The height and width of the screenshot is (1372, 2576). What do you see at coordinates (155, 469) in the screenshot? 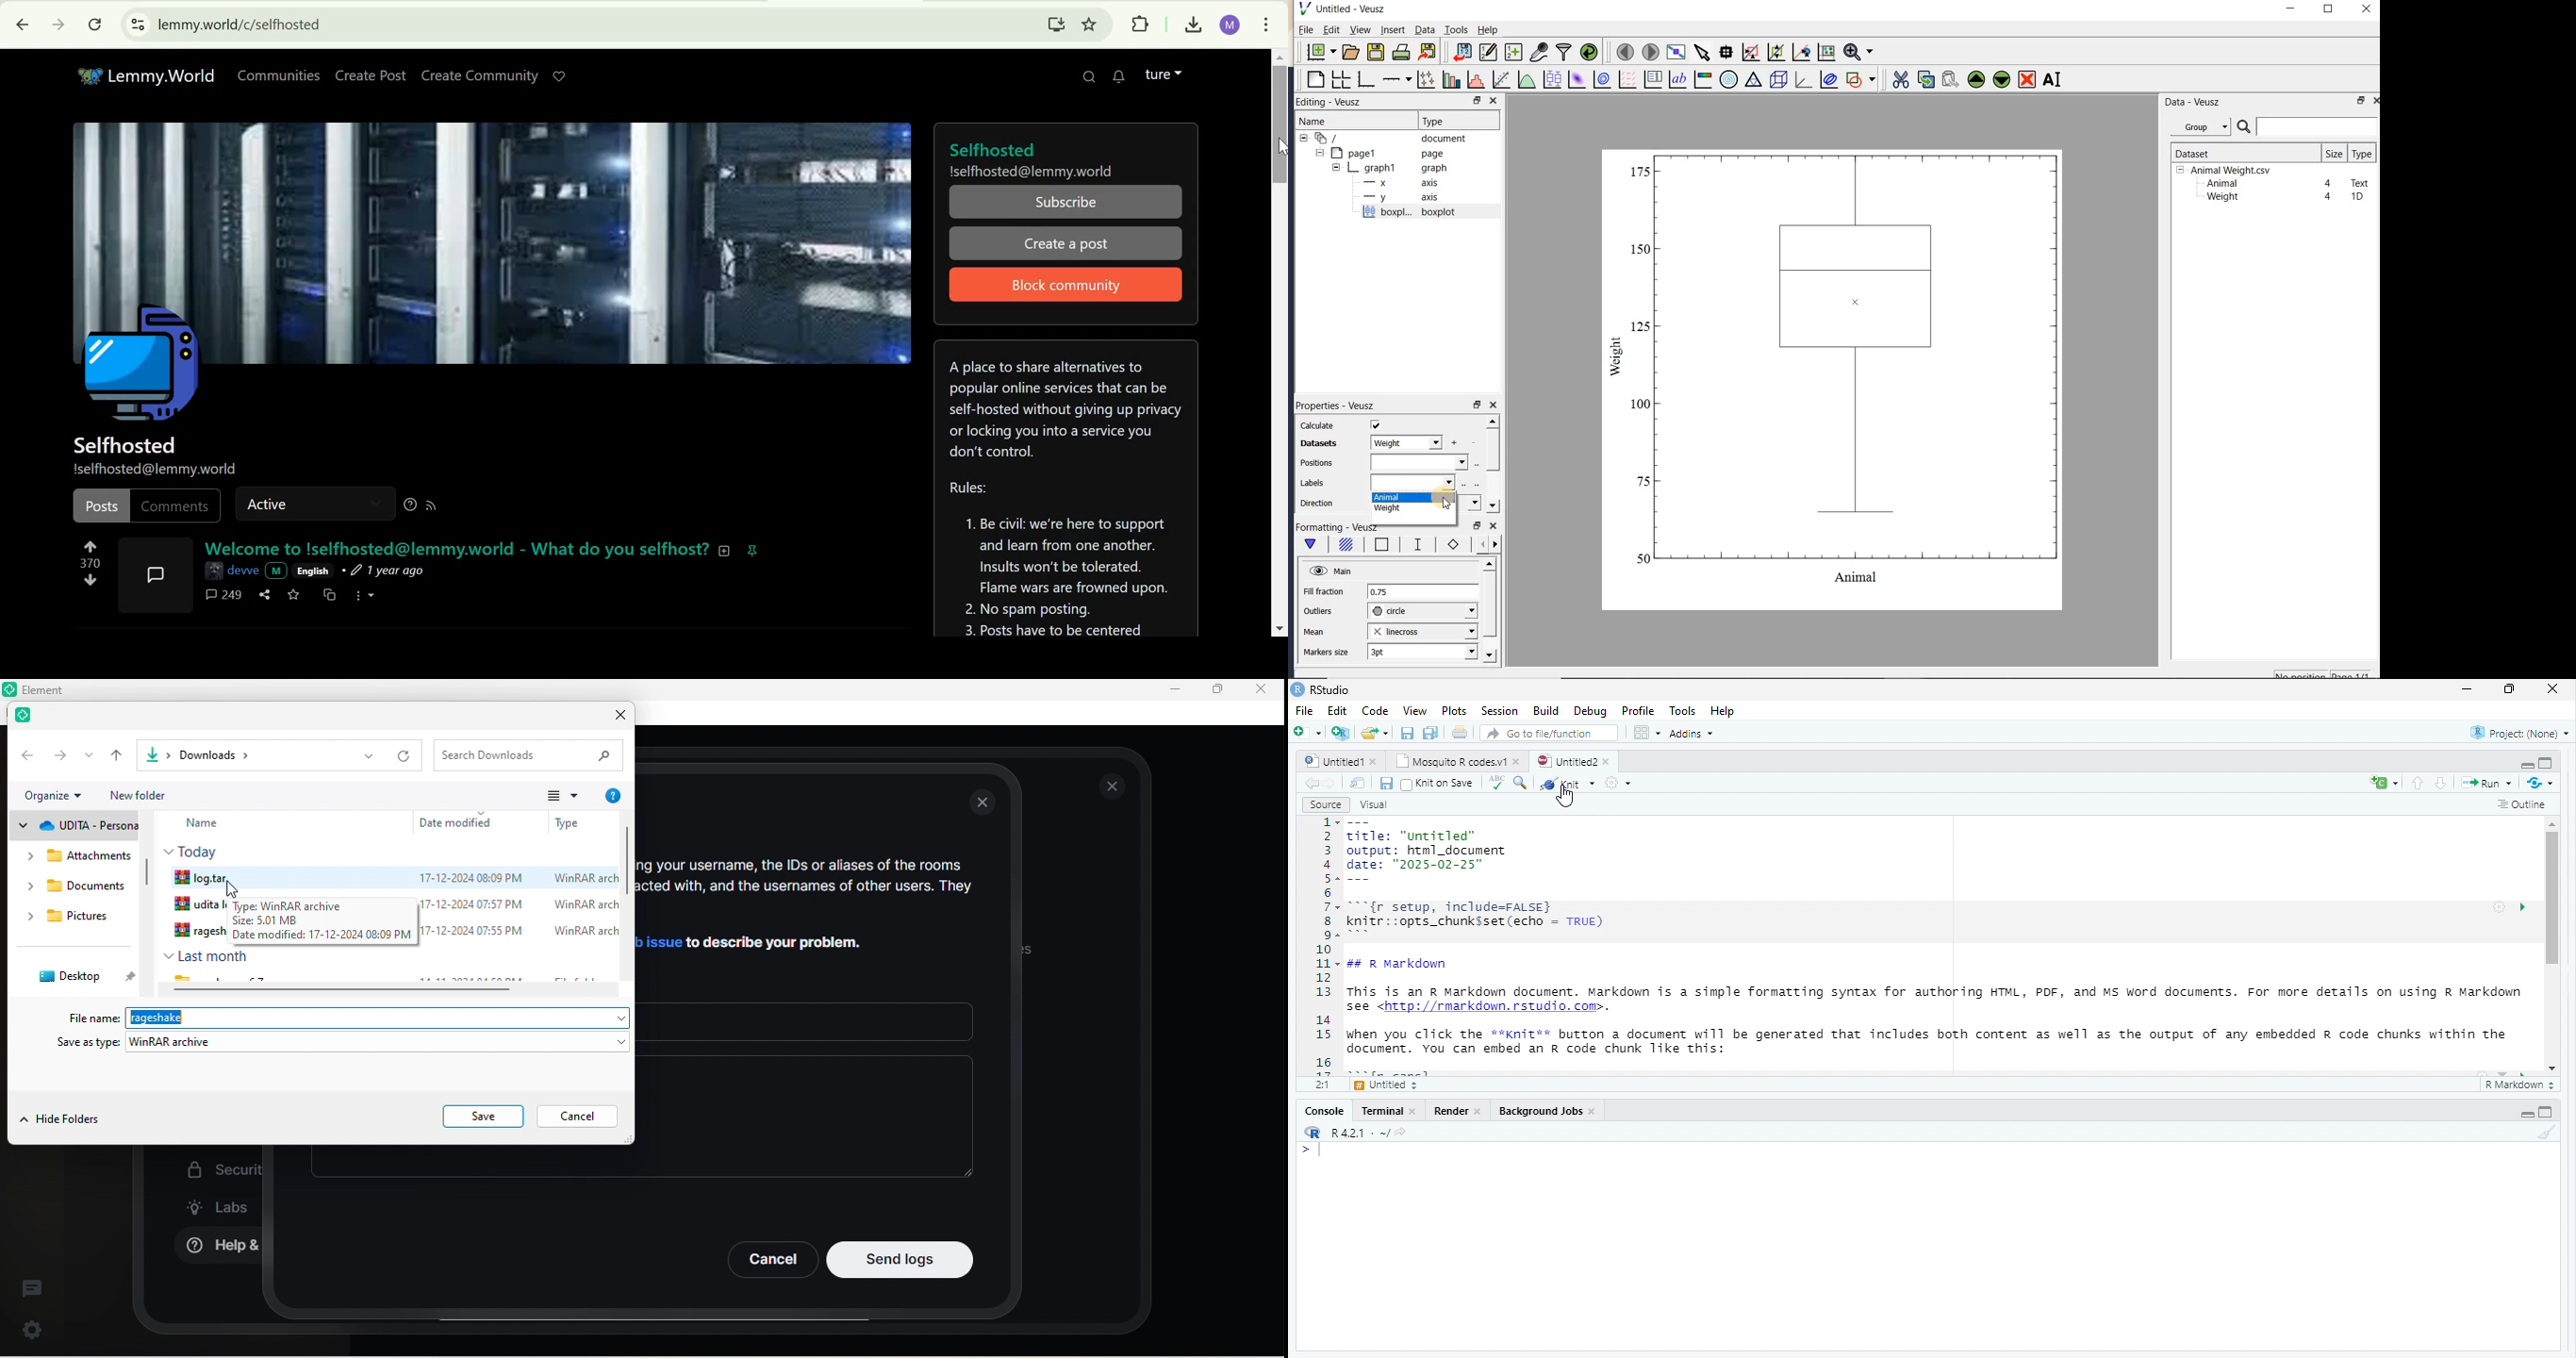
I see `!selfhosted@lemmy.world` at bounding box center [155, 469].